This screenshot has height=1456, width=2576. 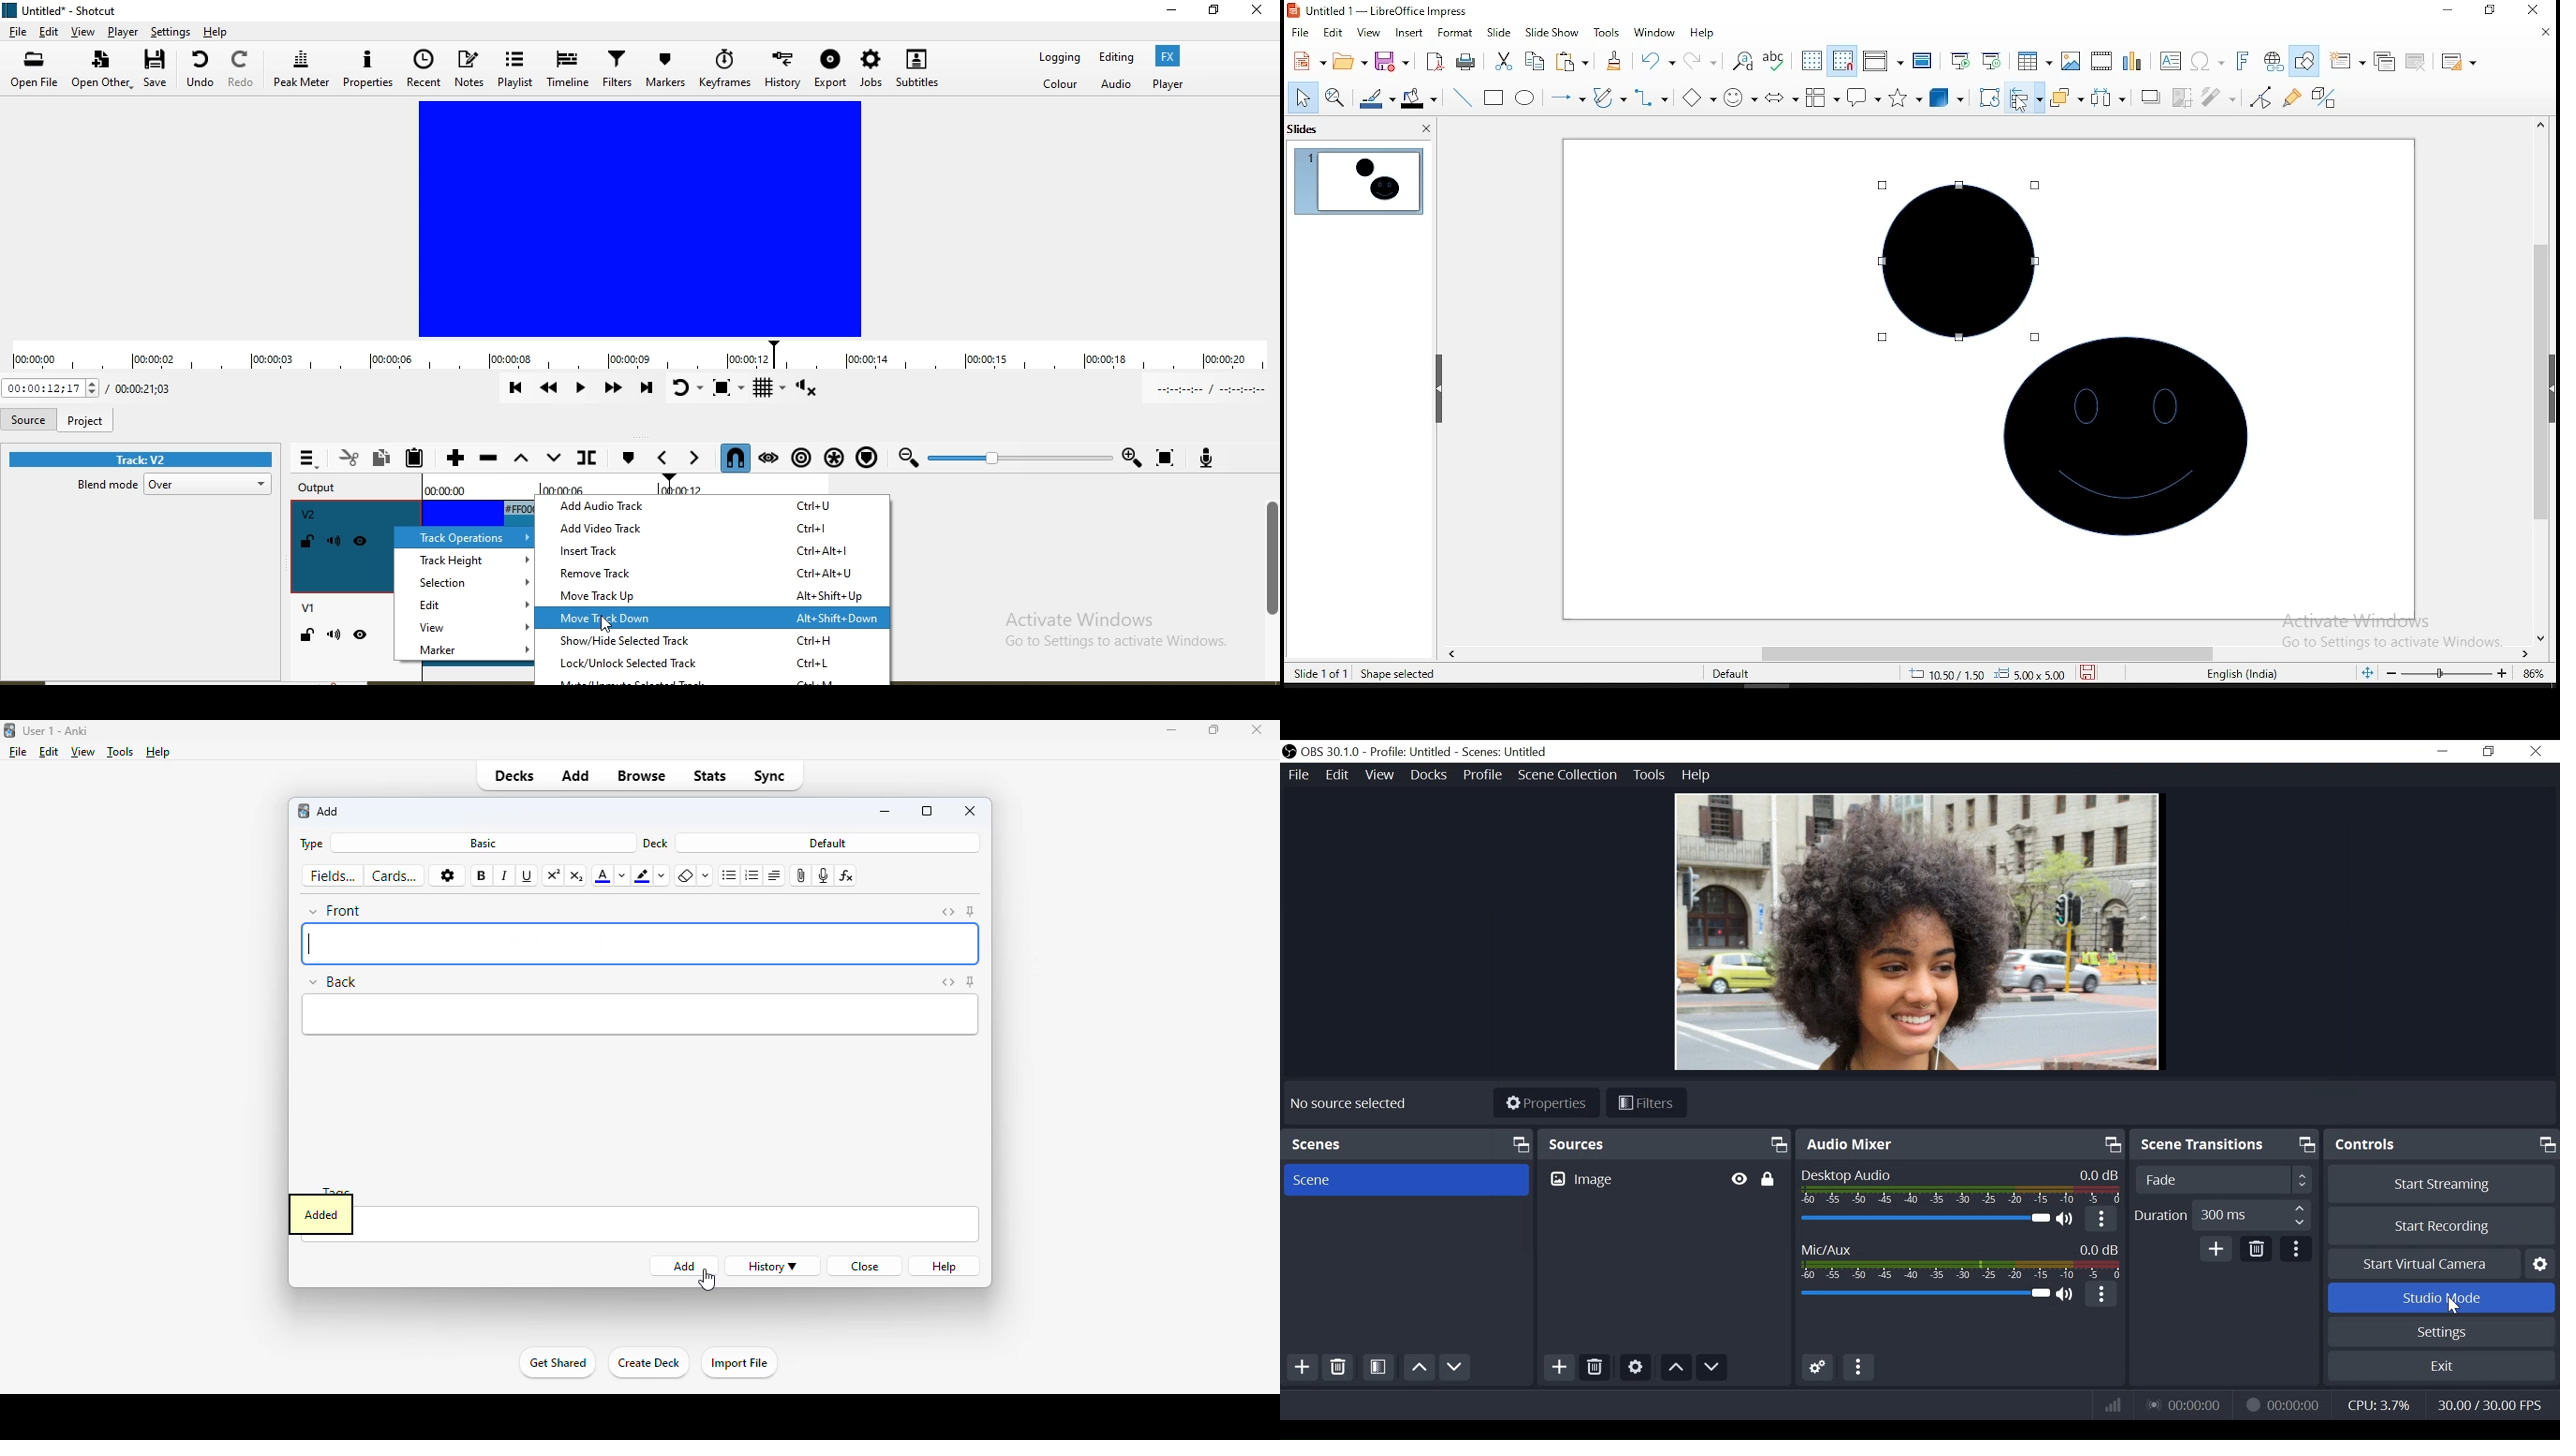 I want to click on More Options, so click(x=2102, y=1297).